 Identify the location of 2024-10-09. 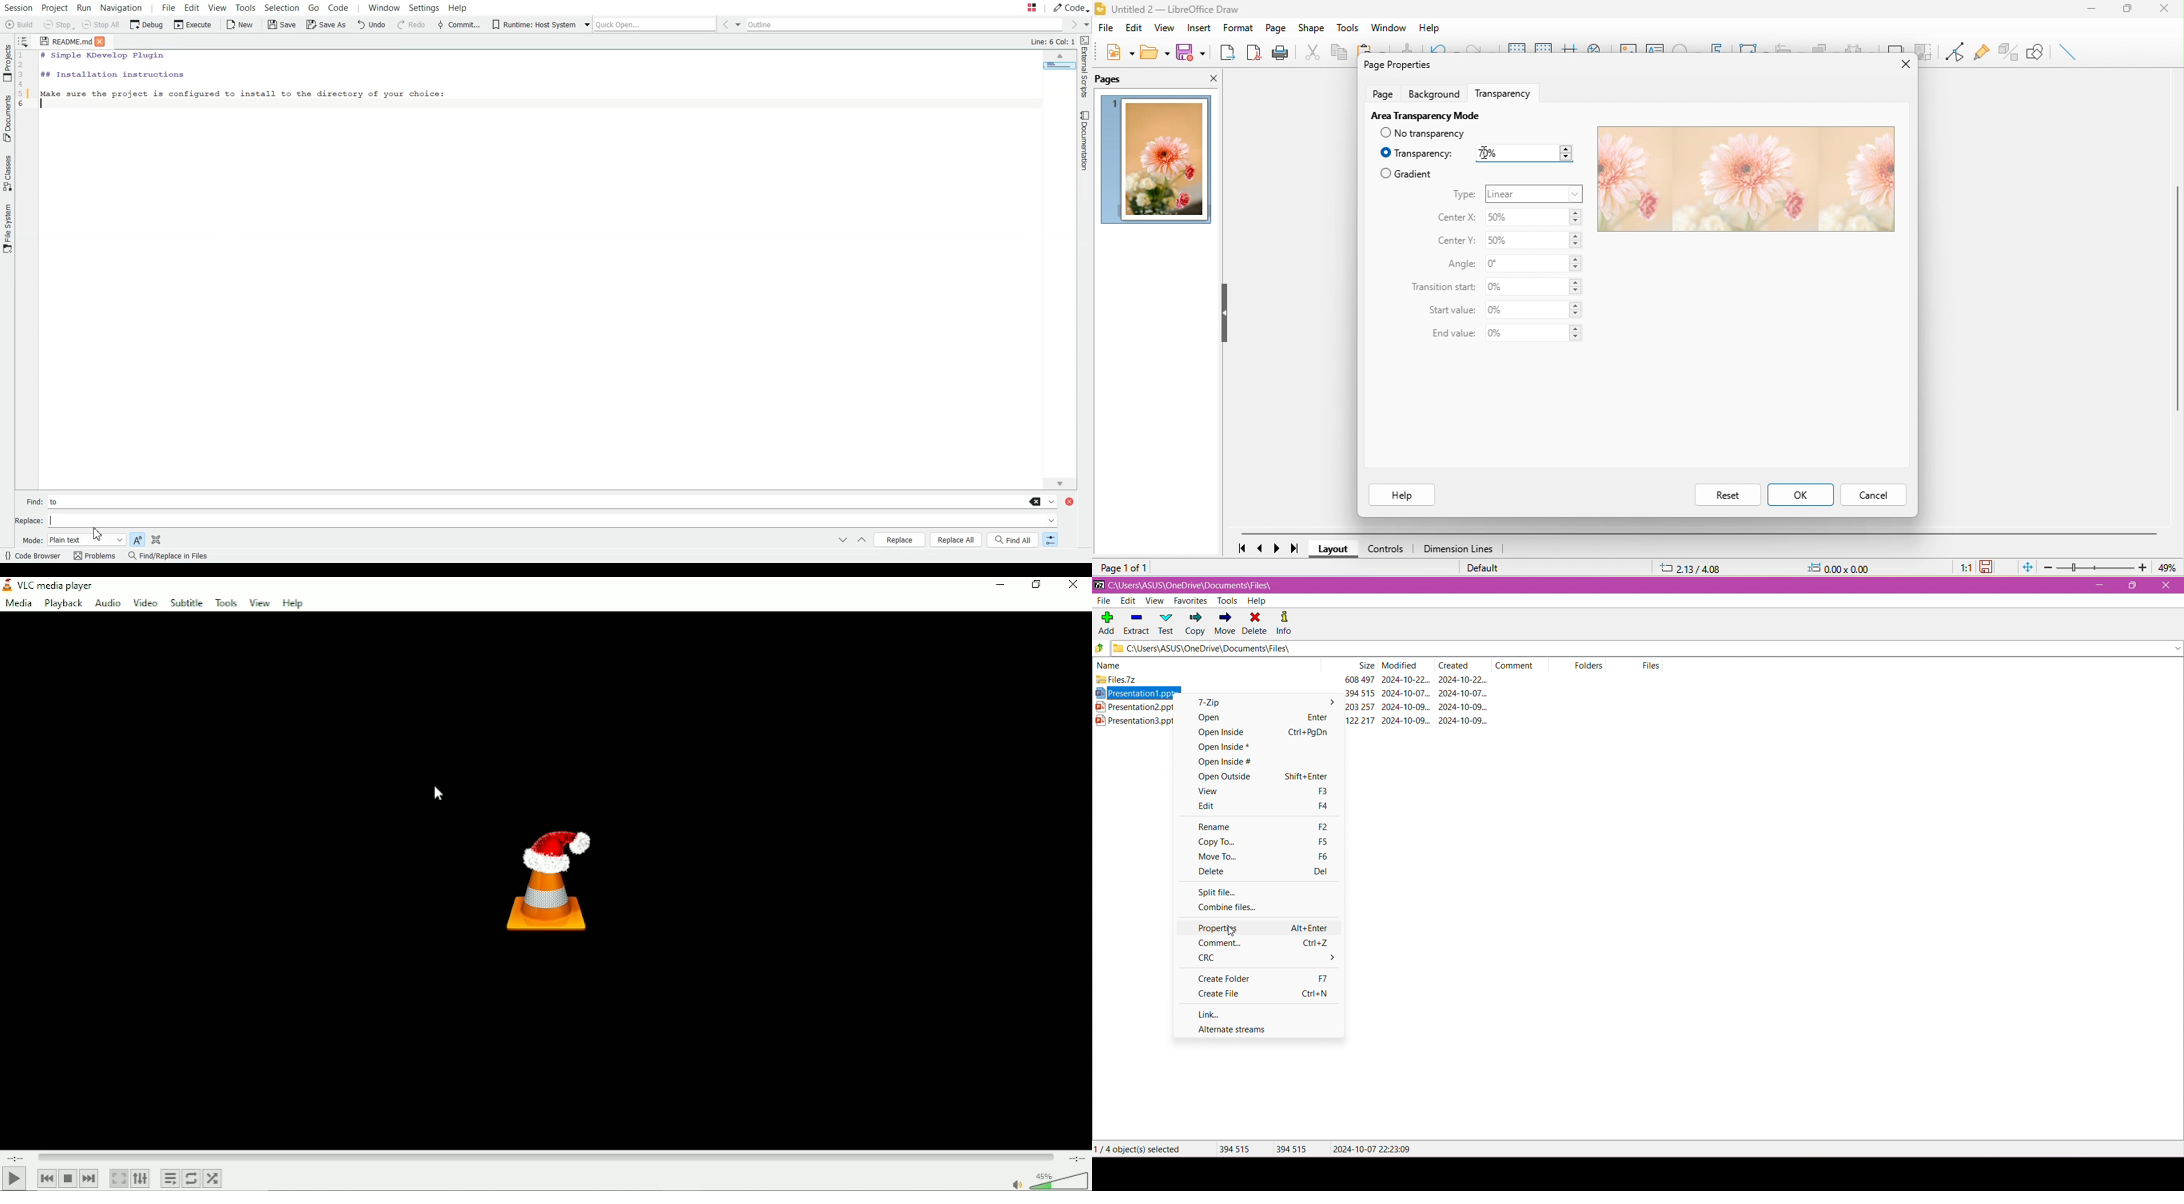
(1405, 720).